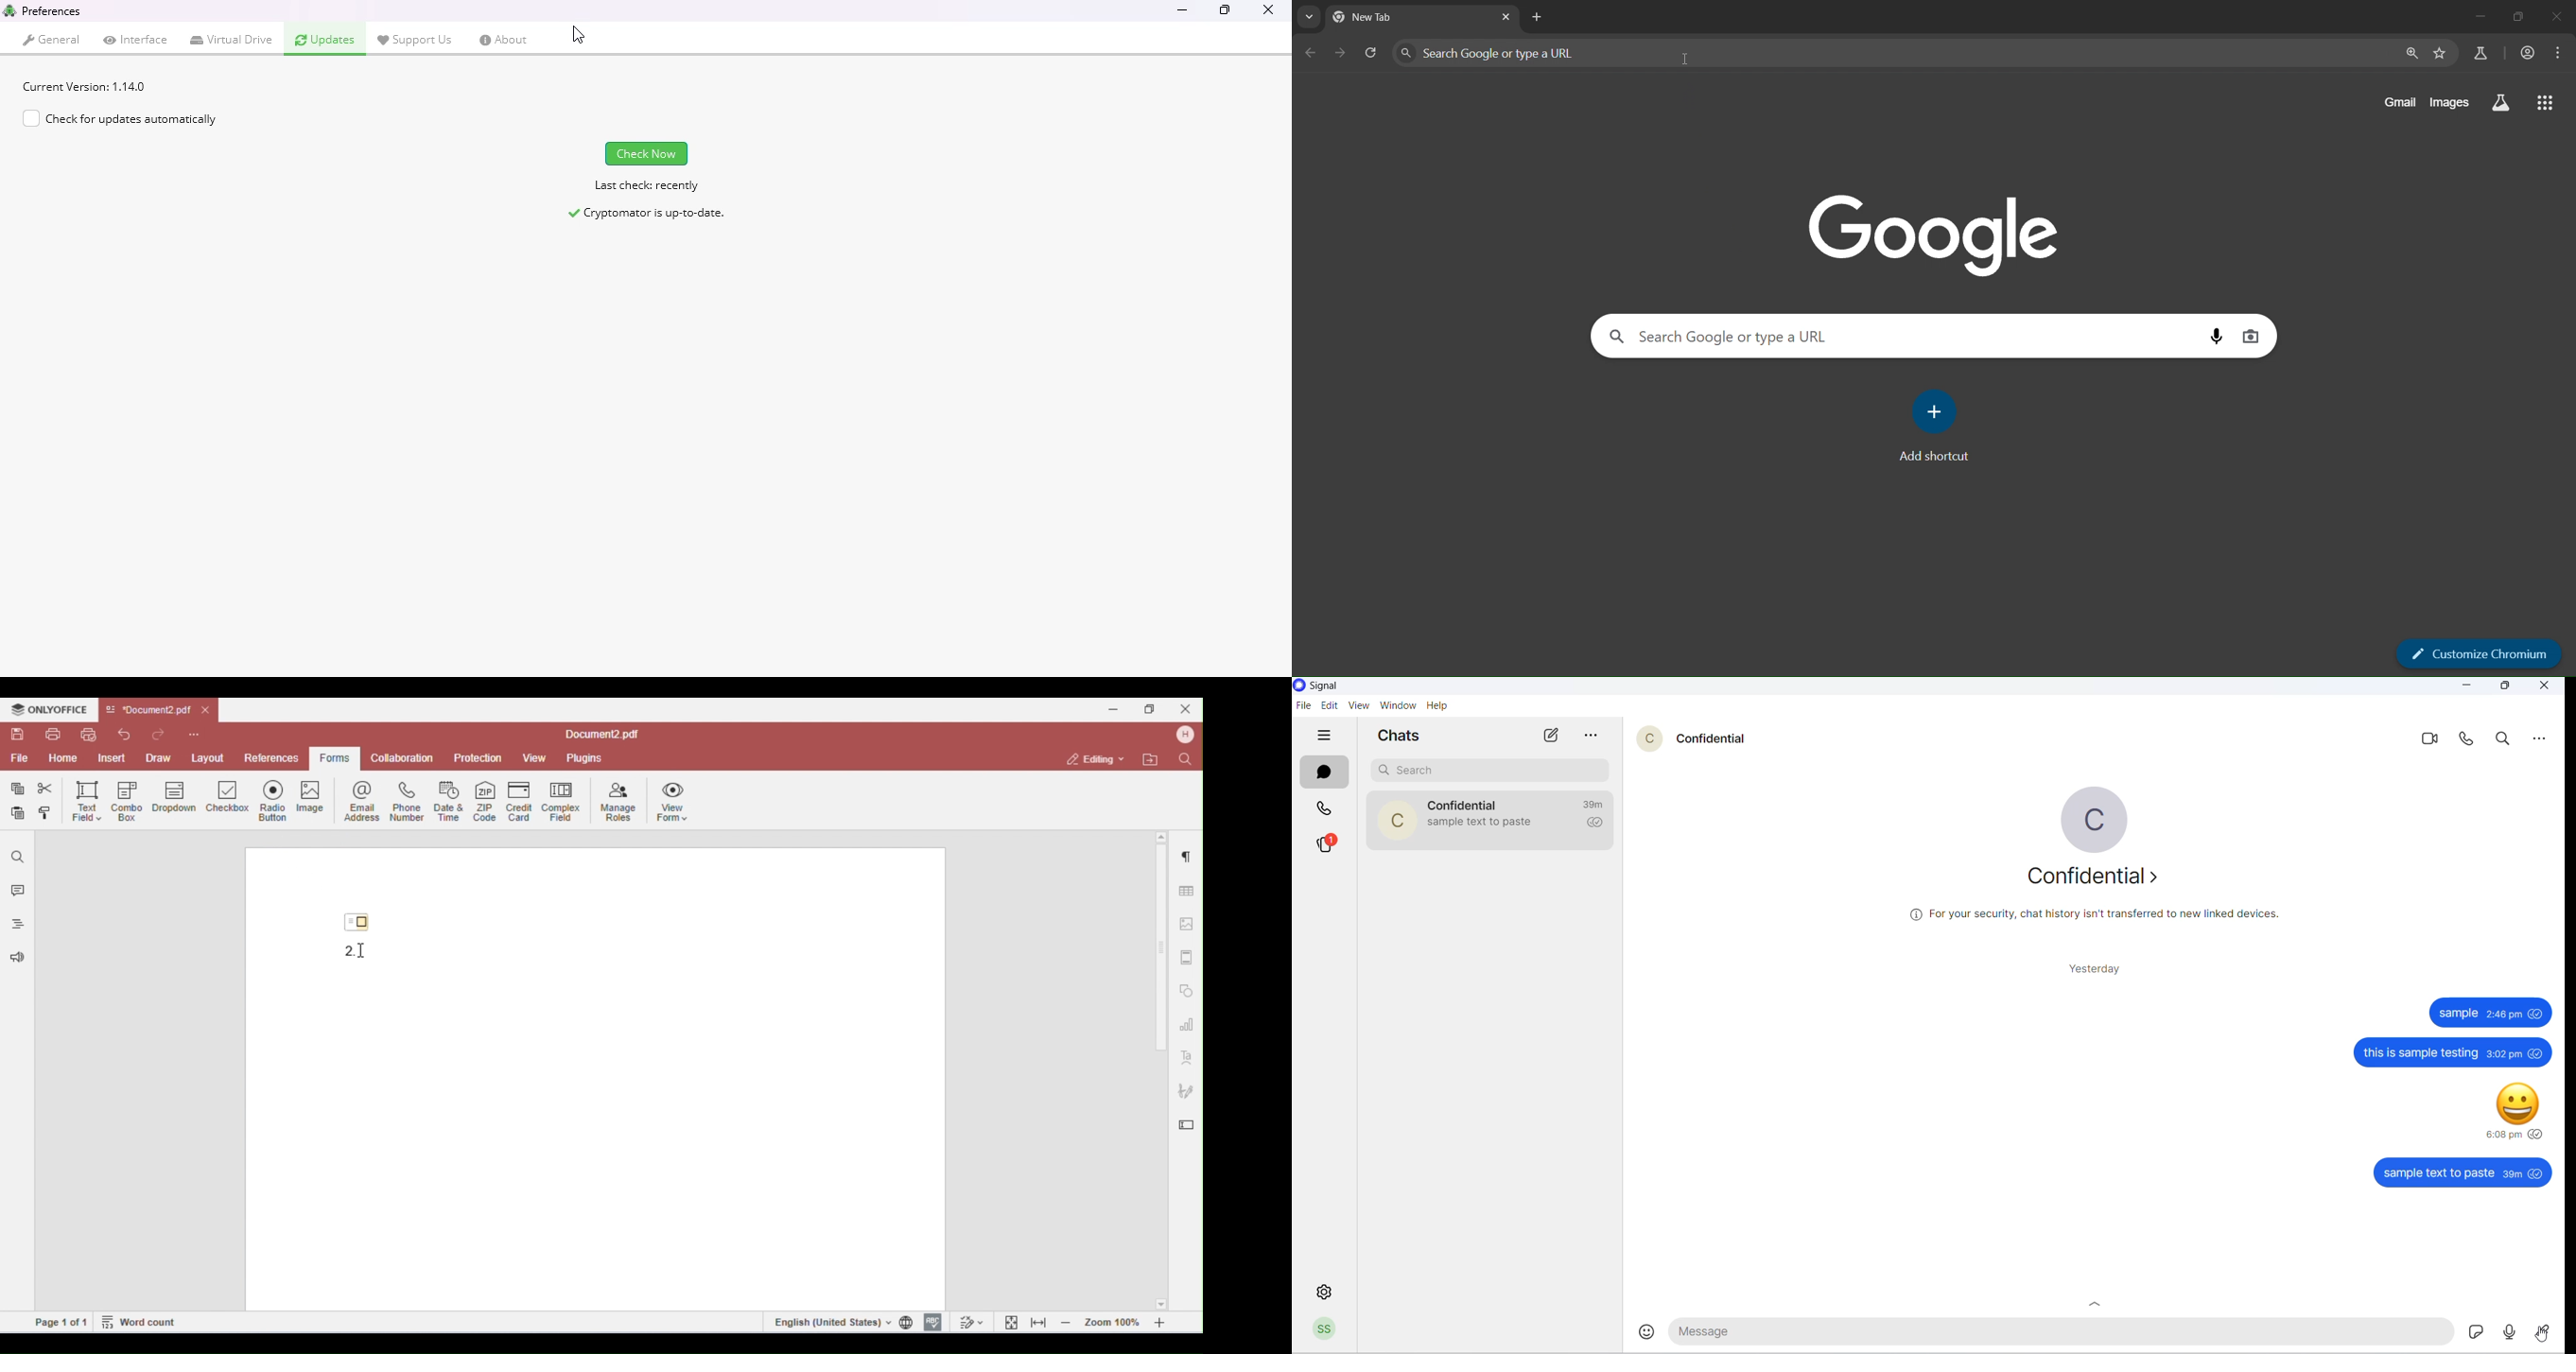 The width and height of the screenshot is (2576, 1372). What do you see at coordinates (2513, 1175) in the screenshot?
I see `39m` at bounding box center [2513, 1175].